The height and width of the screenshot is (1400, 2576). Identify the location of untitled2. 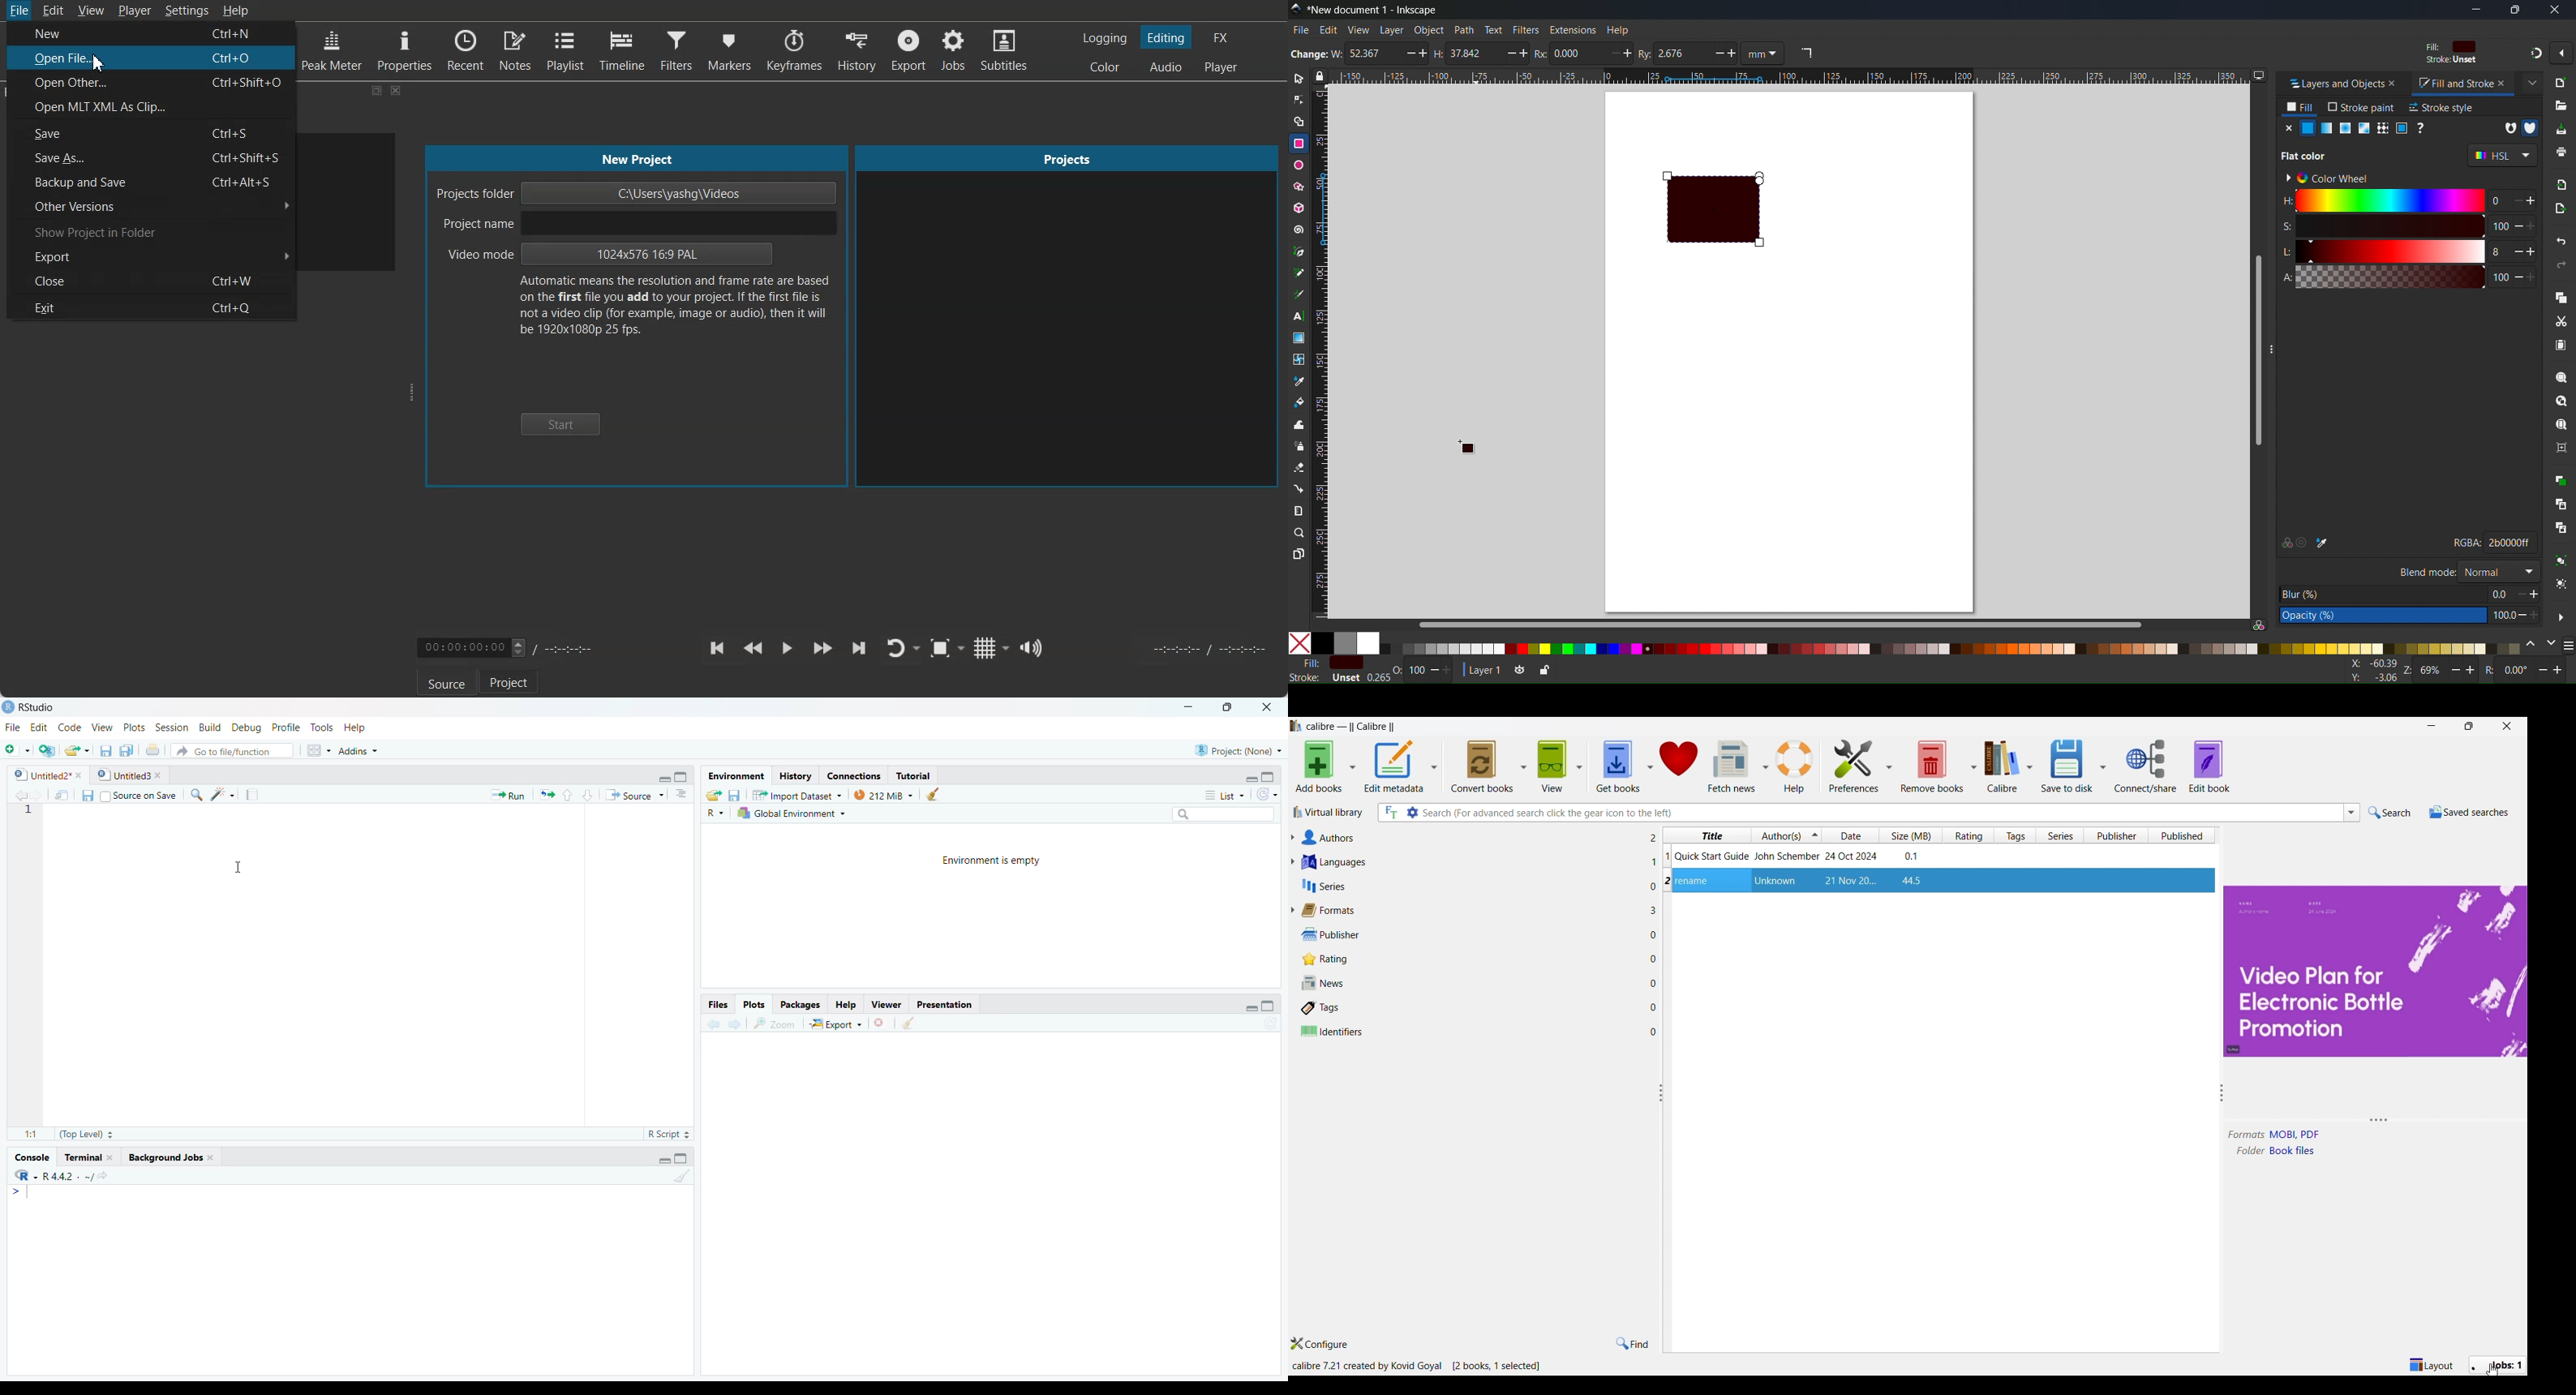
(43, 775).